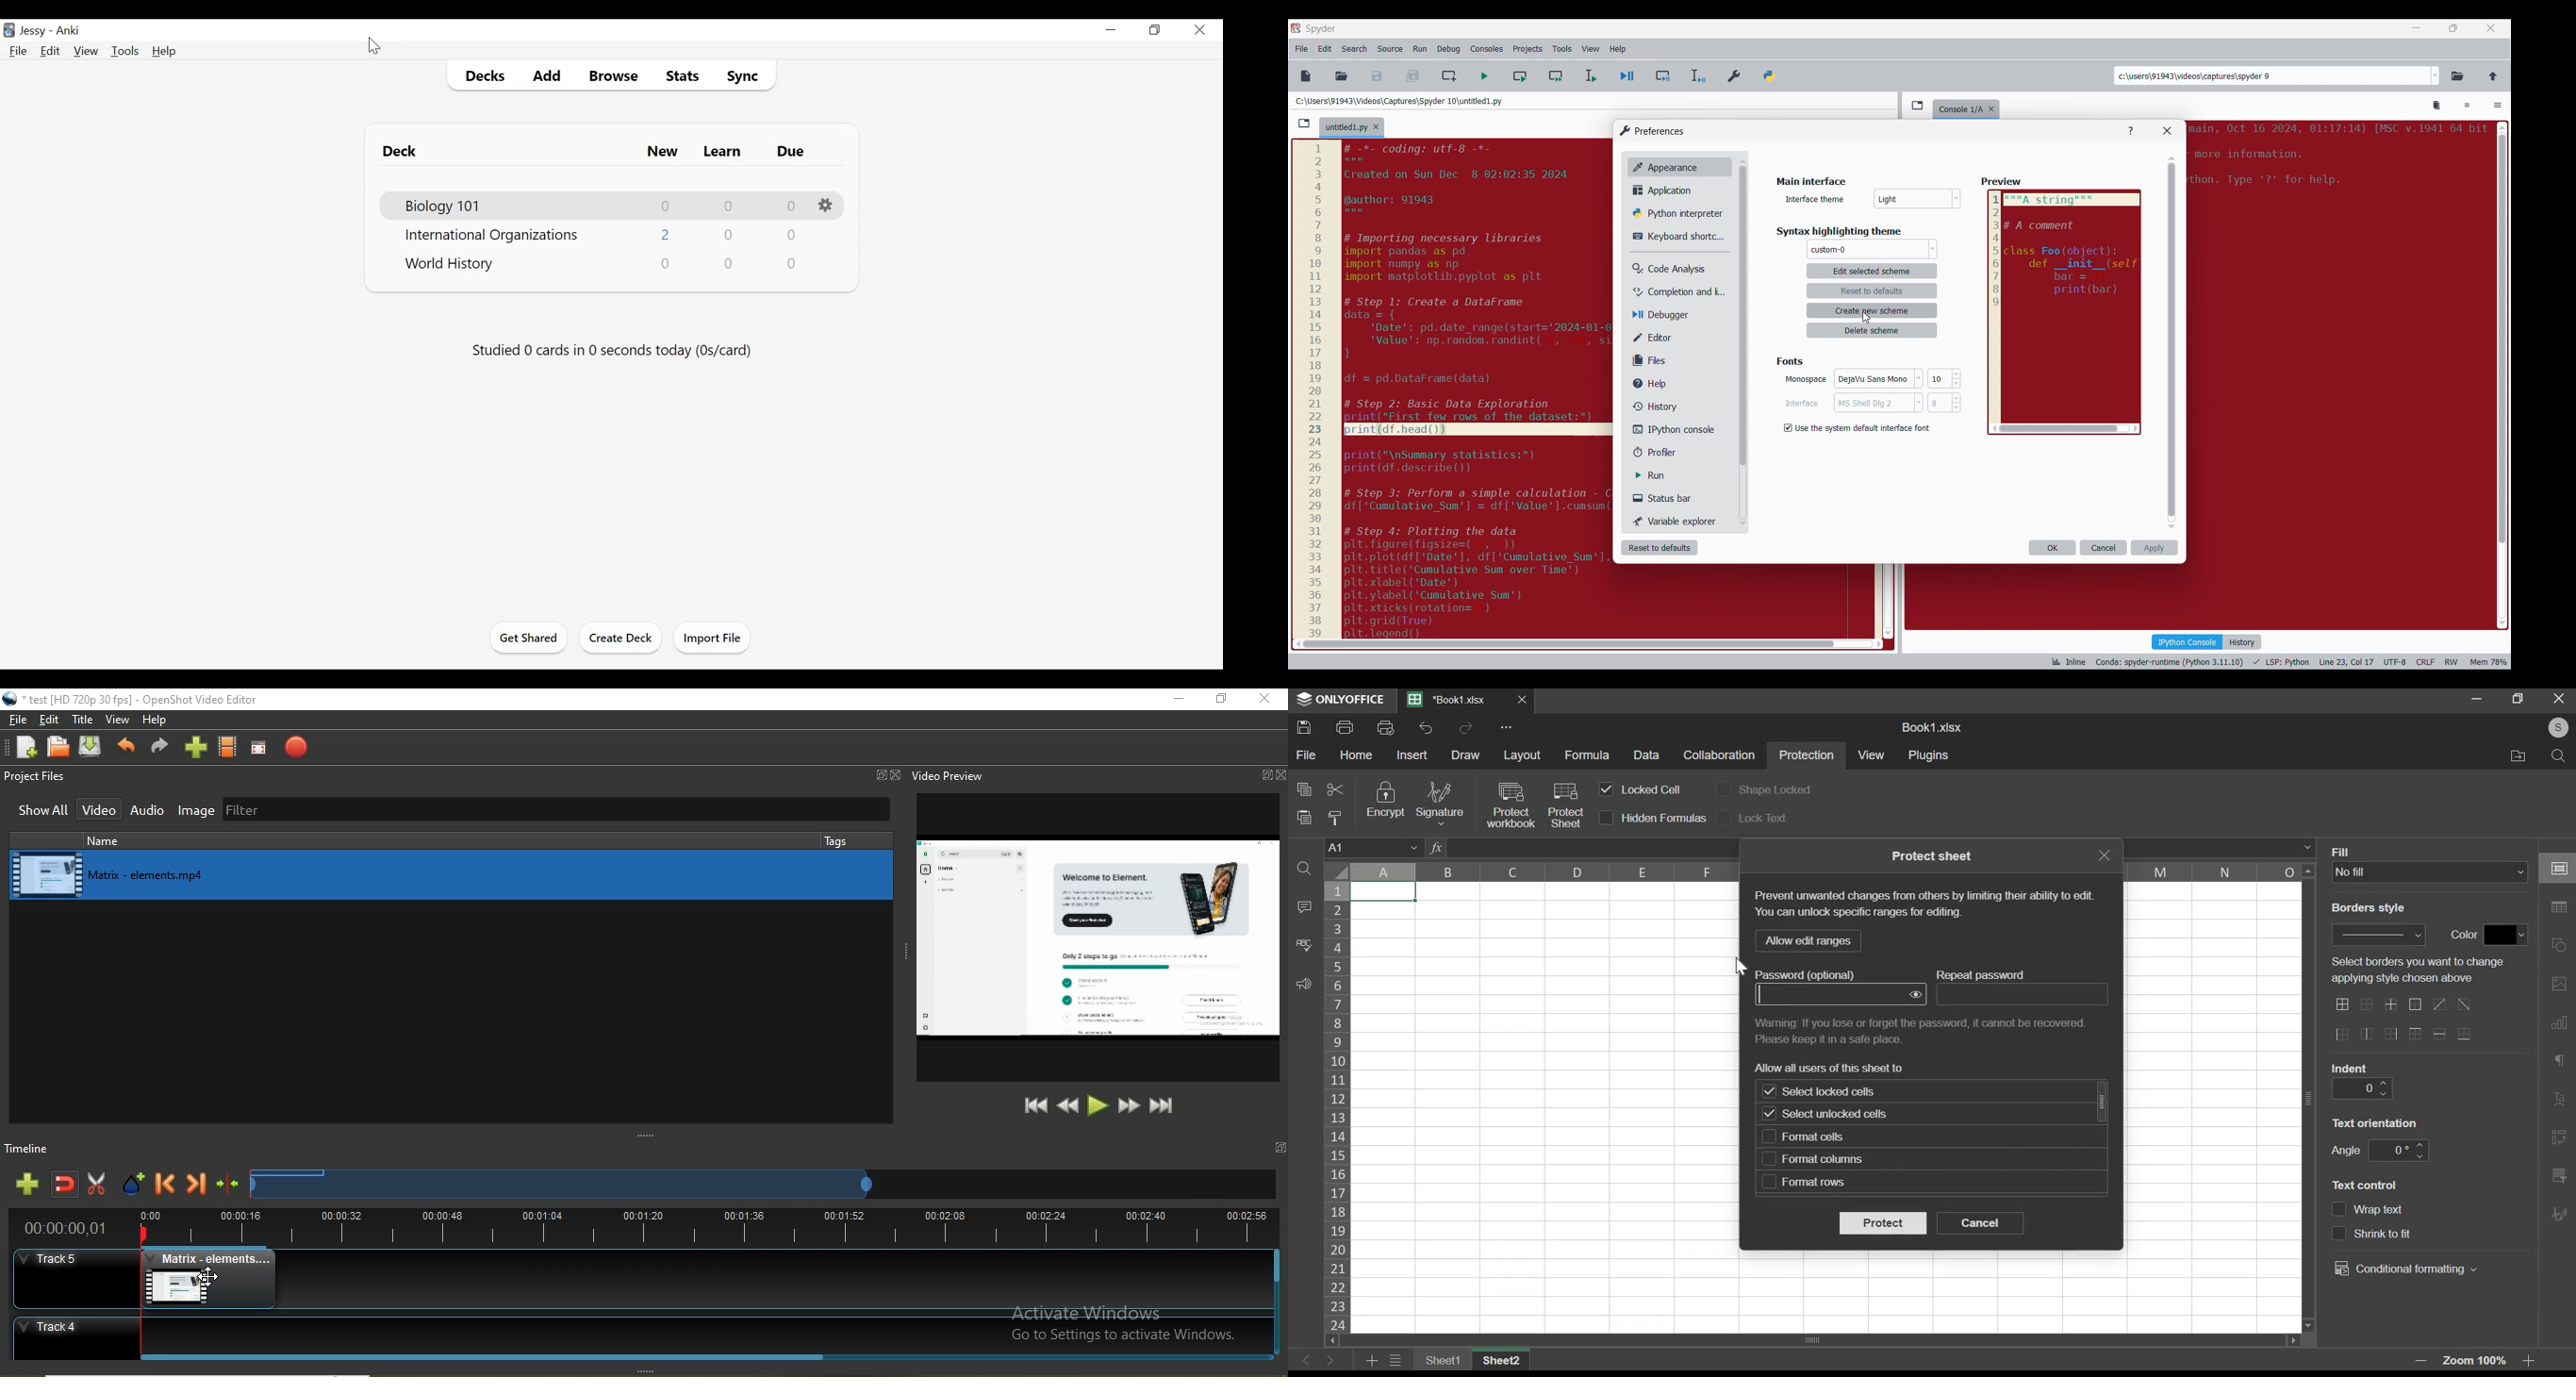 Image resolution: width=2576 pixels, height=1400 pixels. What do you see at coordinates (1867, 321) in the screenshot?
I see `` at bounding box center [1867, 321].